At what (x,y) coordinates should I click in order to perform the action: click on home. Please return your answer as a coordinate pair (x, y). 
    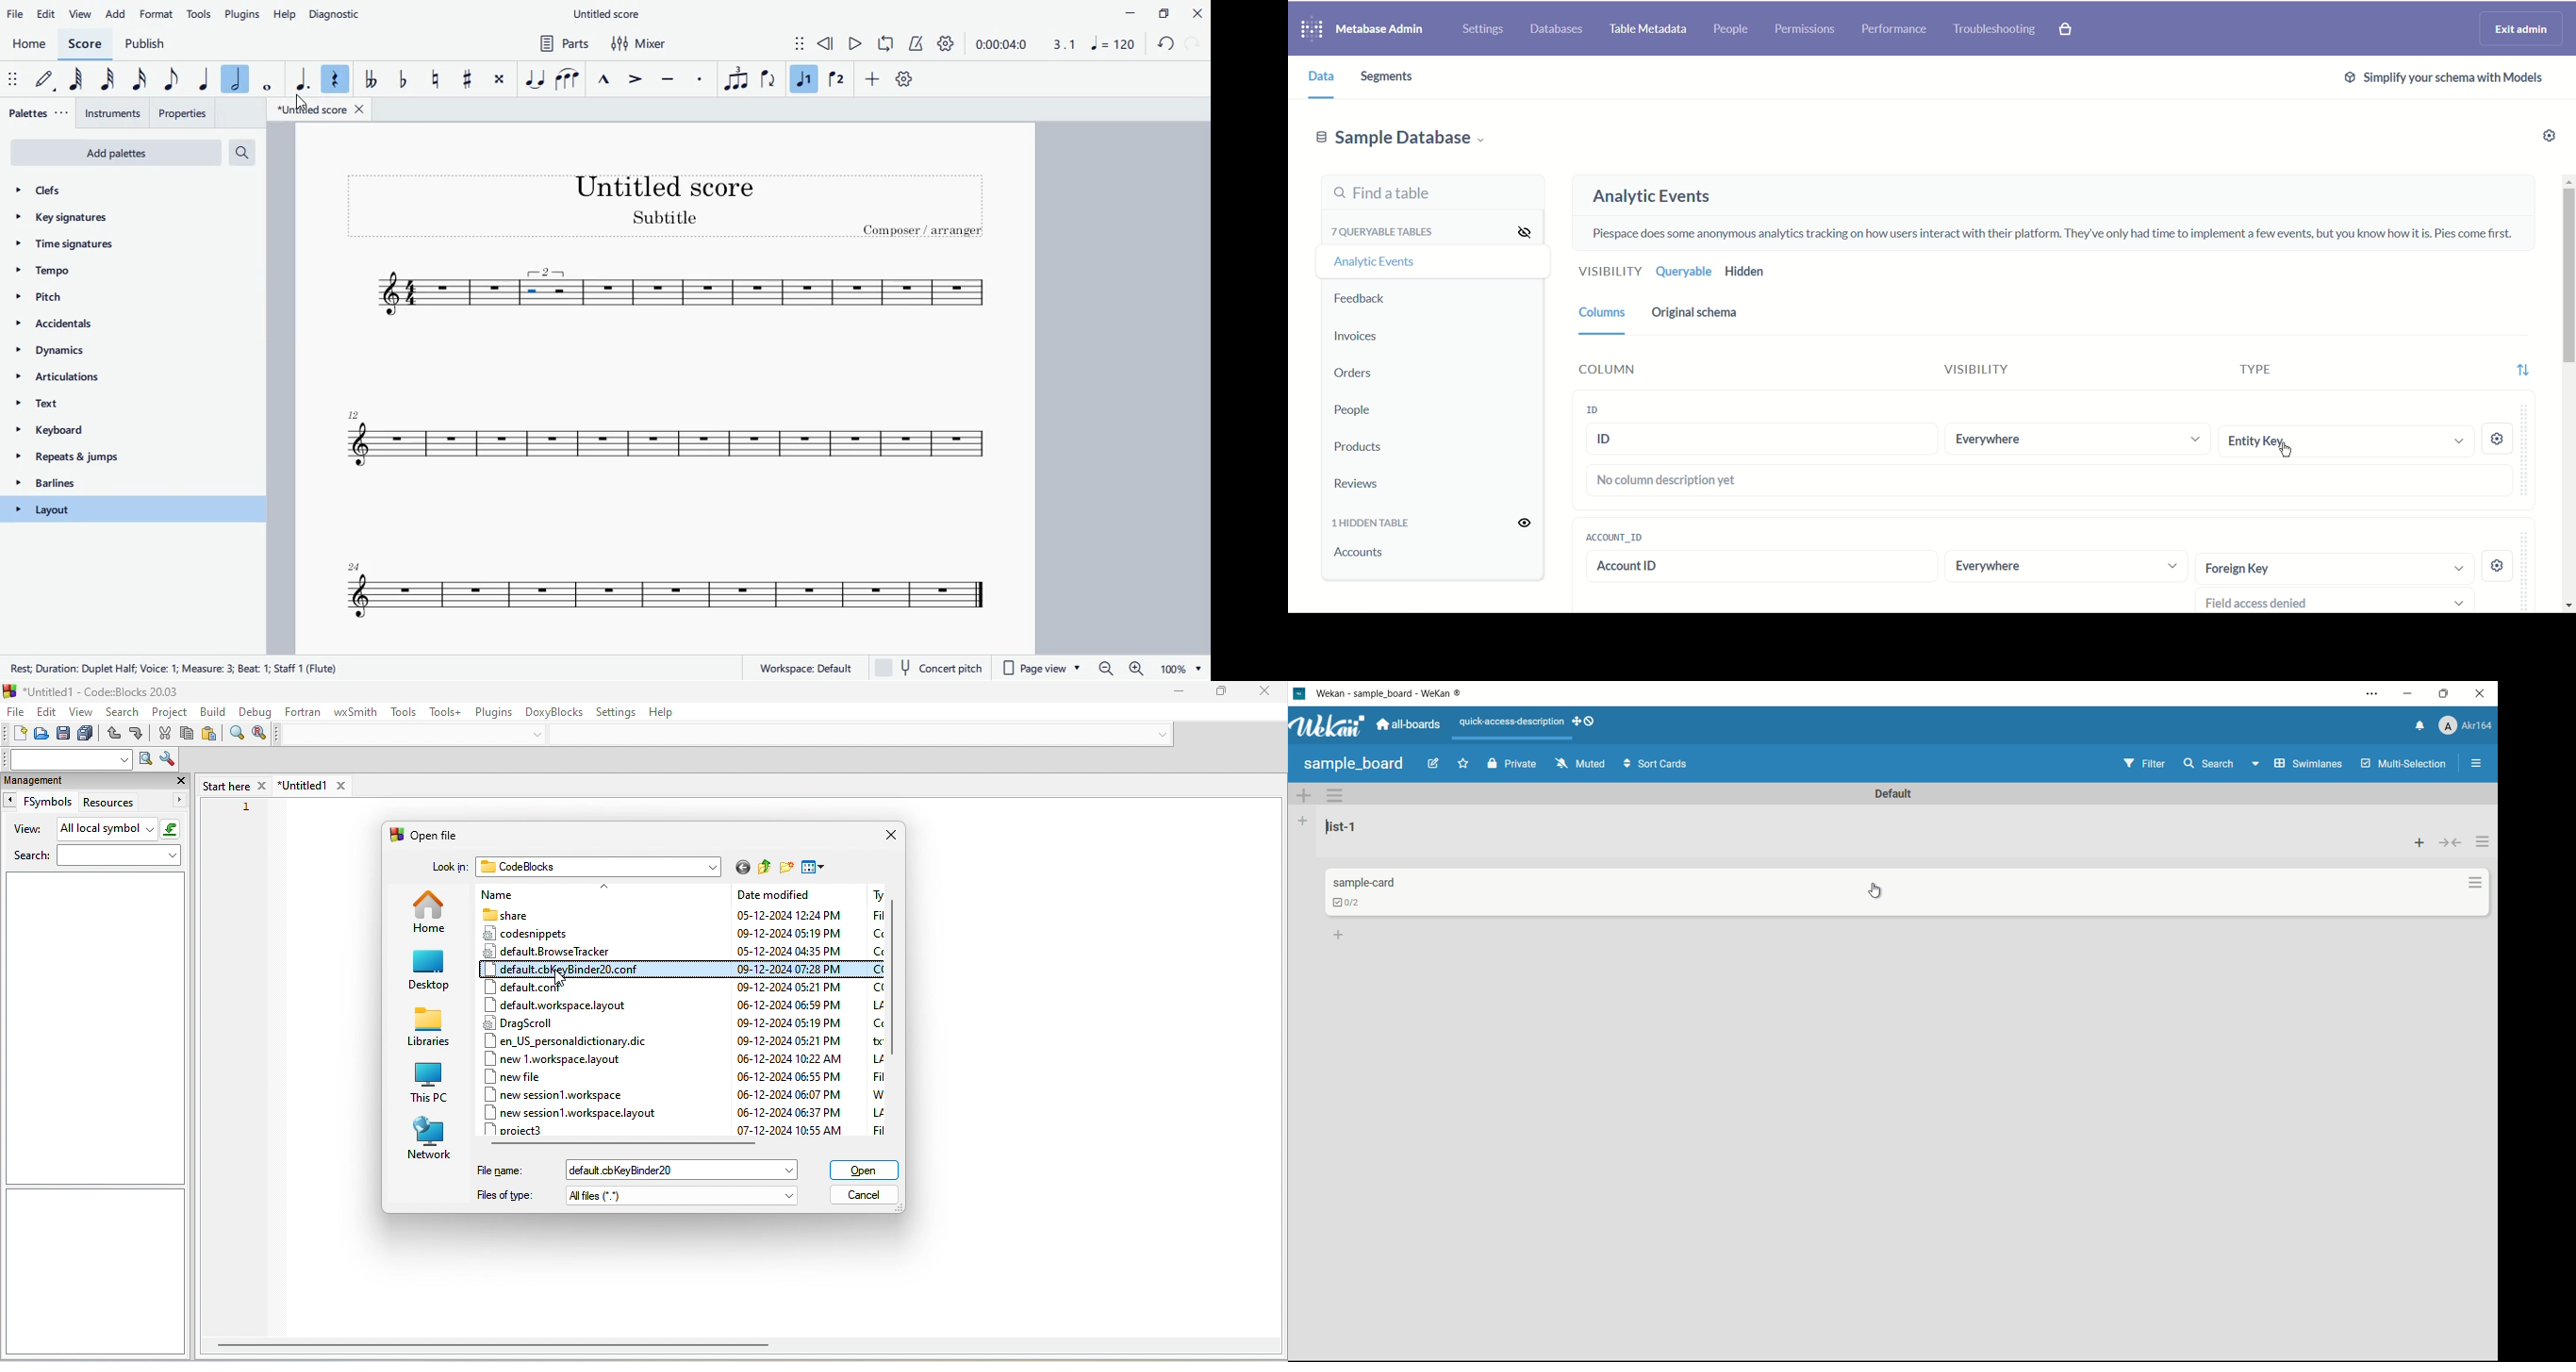
    Looking at the image, I should click on (426, 911).